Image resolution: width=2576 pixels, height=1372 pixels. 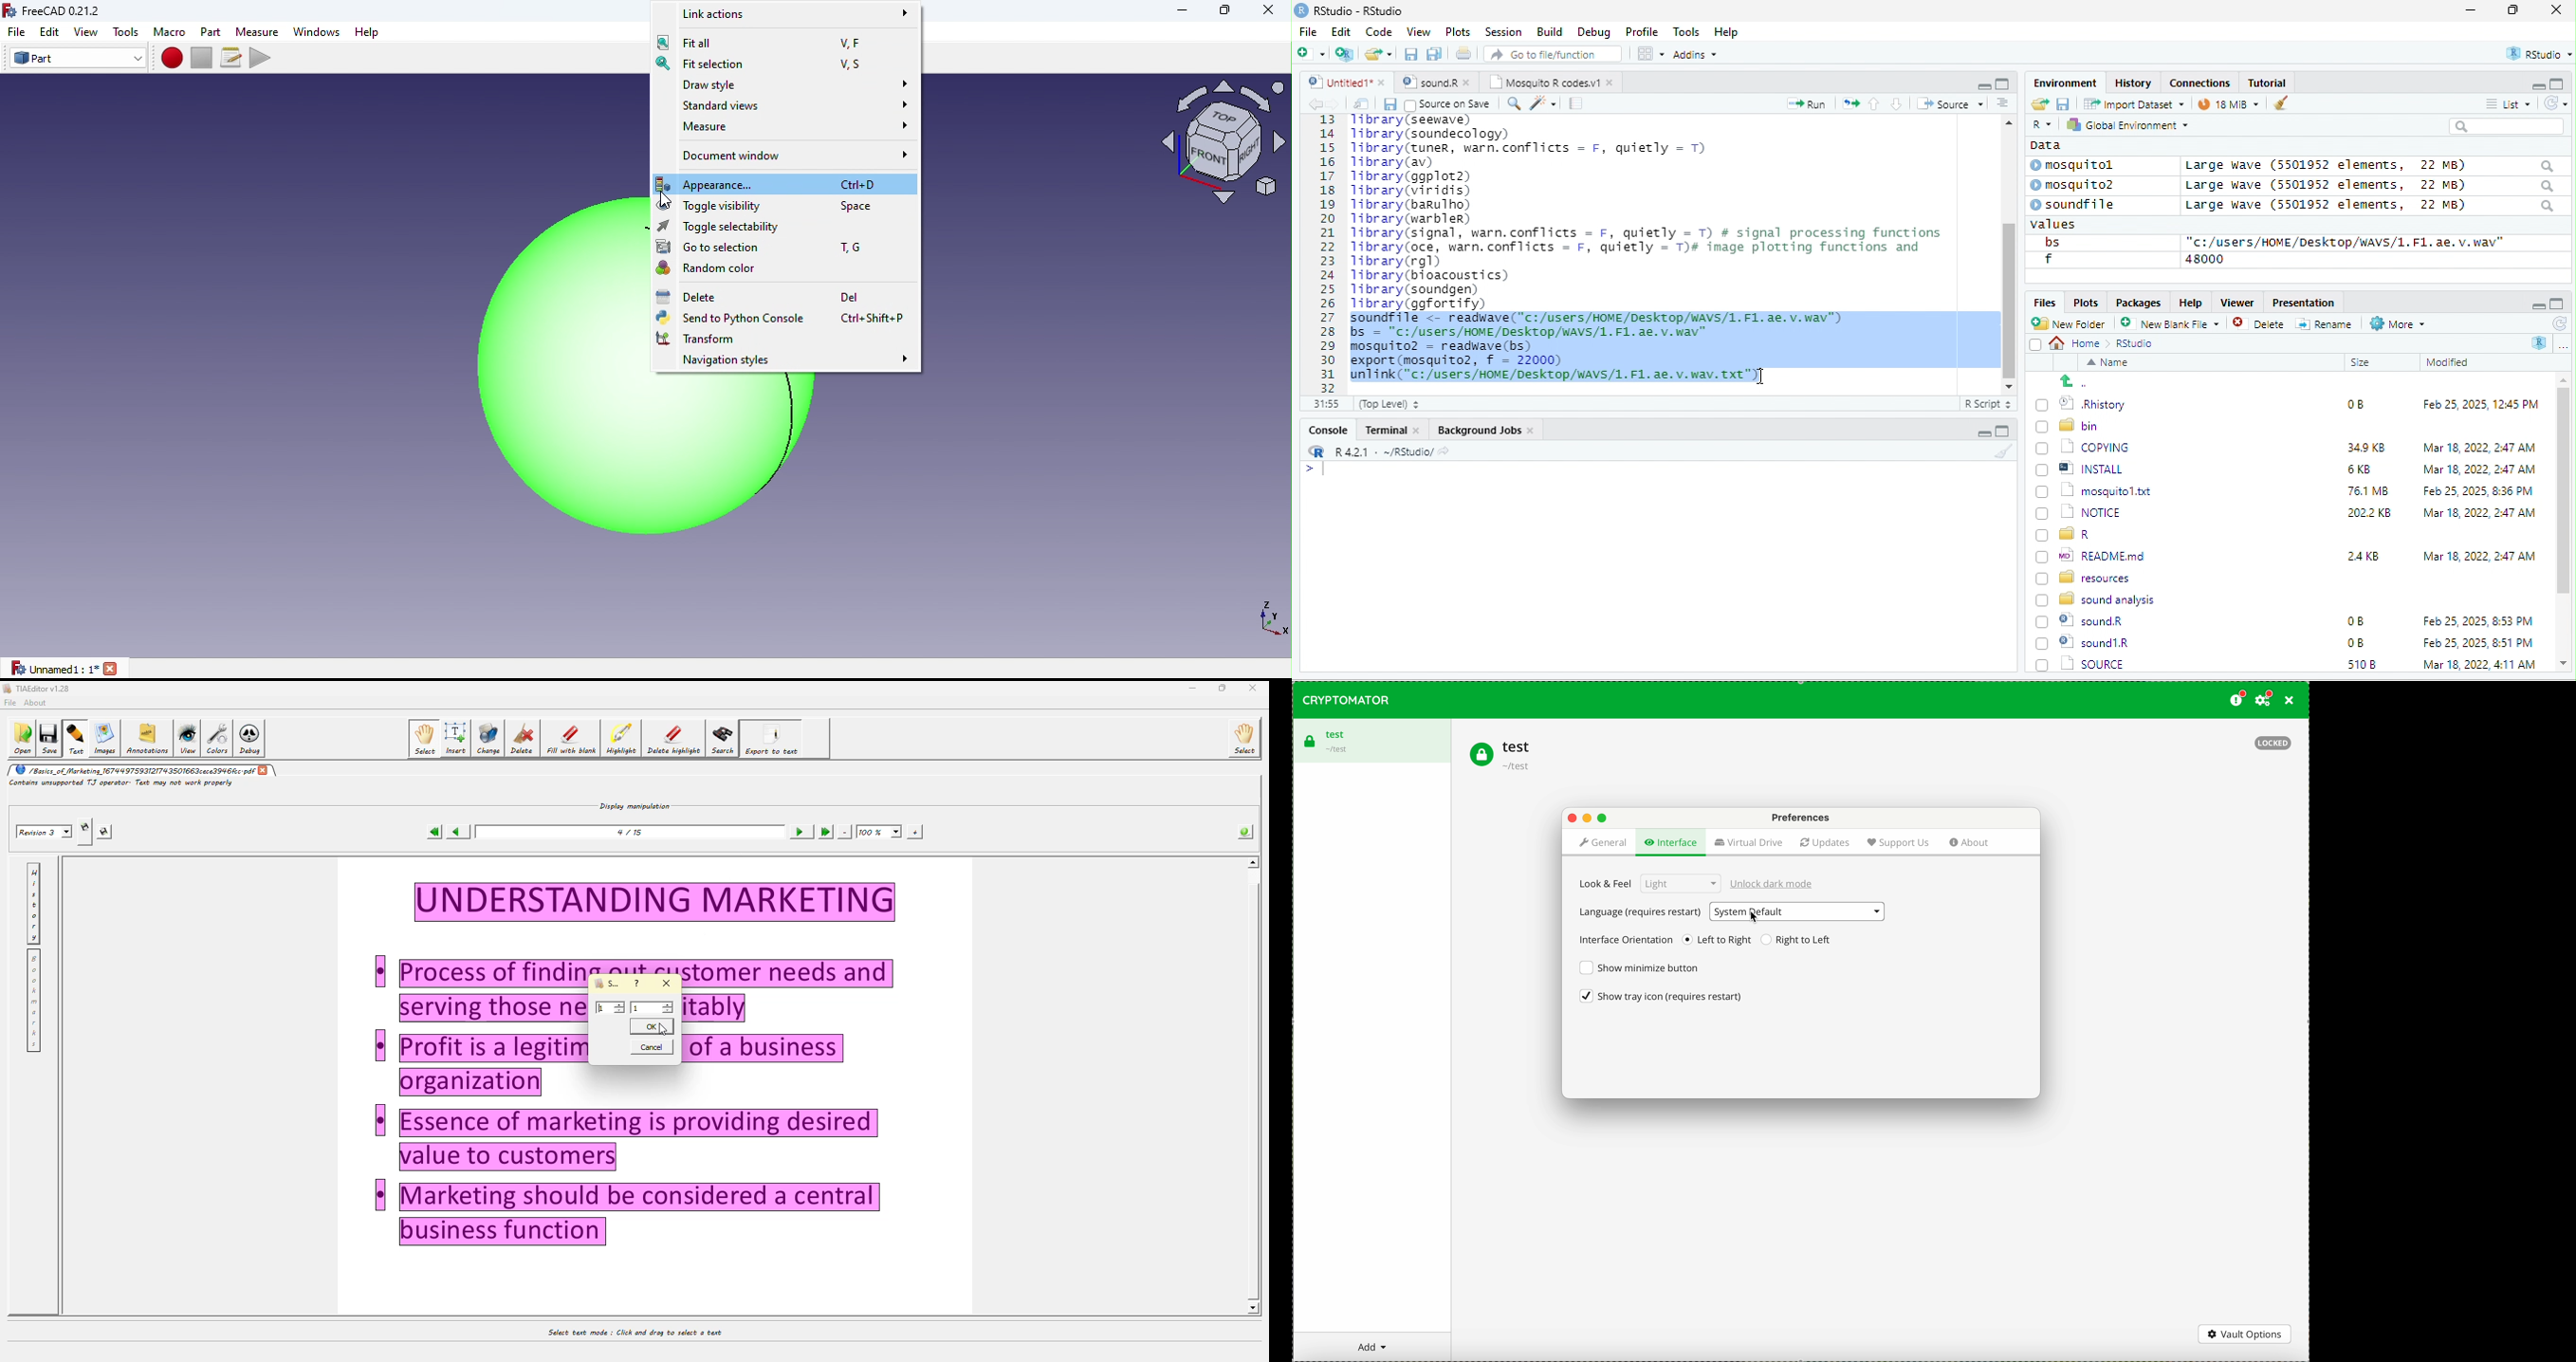 What do you see at coordinates (173, 58) in the screenshot?
I see `Macro recording` at bounding box center [173, 58].